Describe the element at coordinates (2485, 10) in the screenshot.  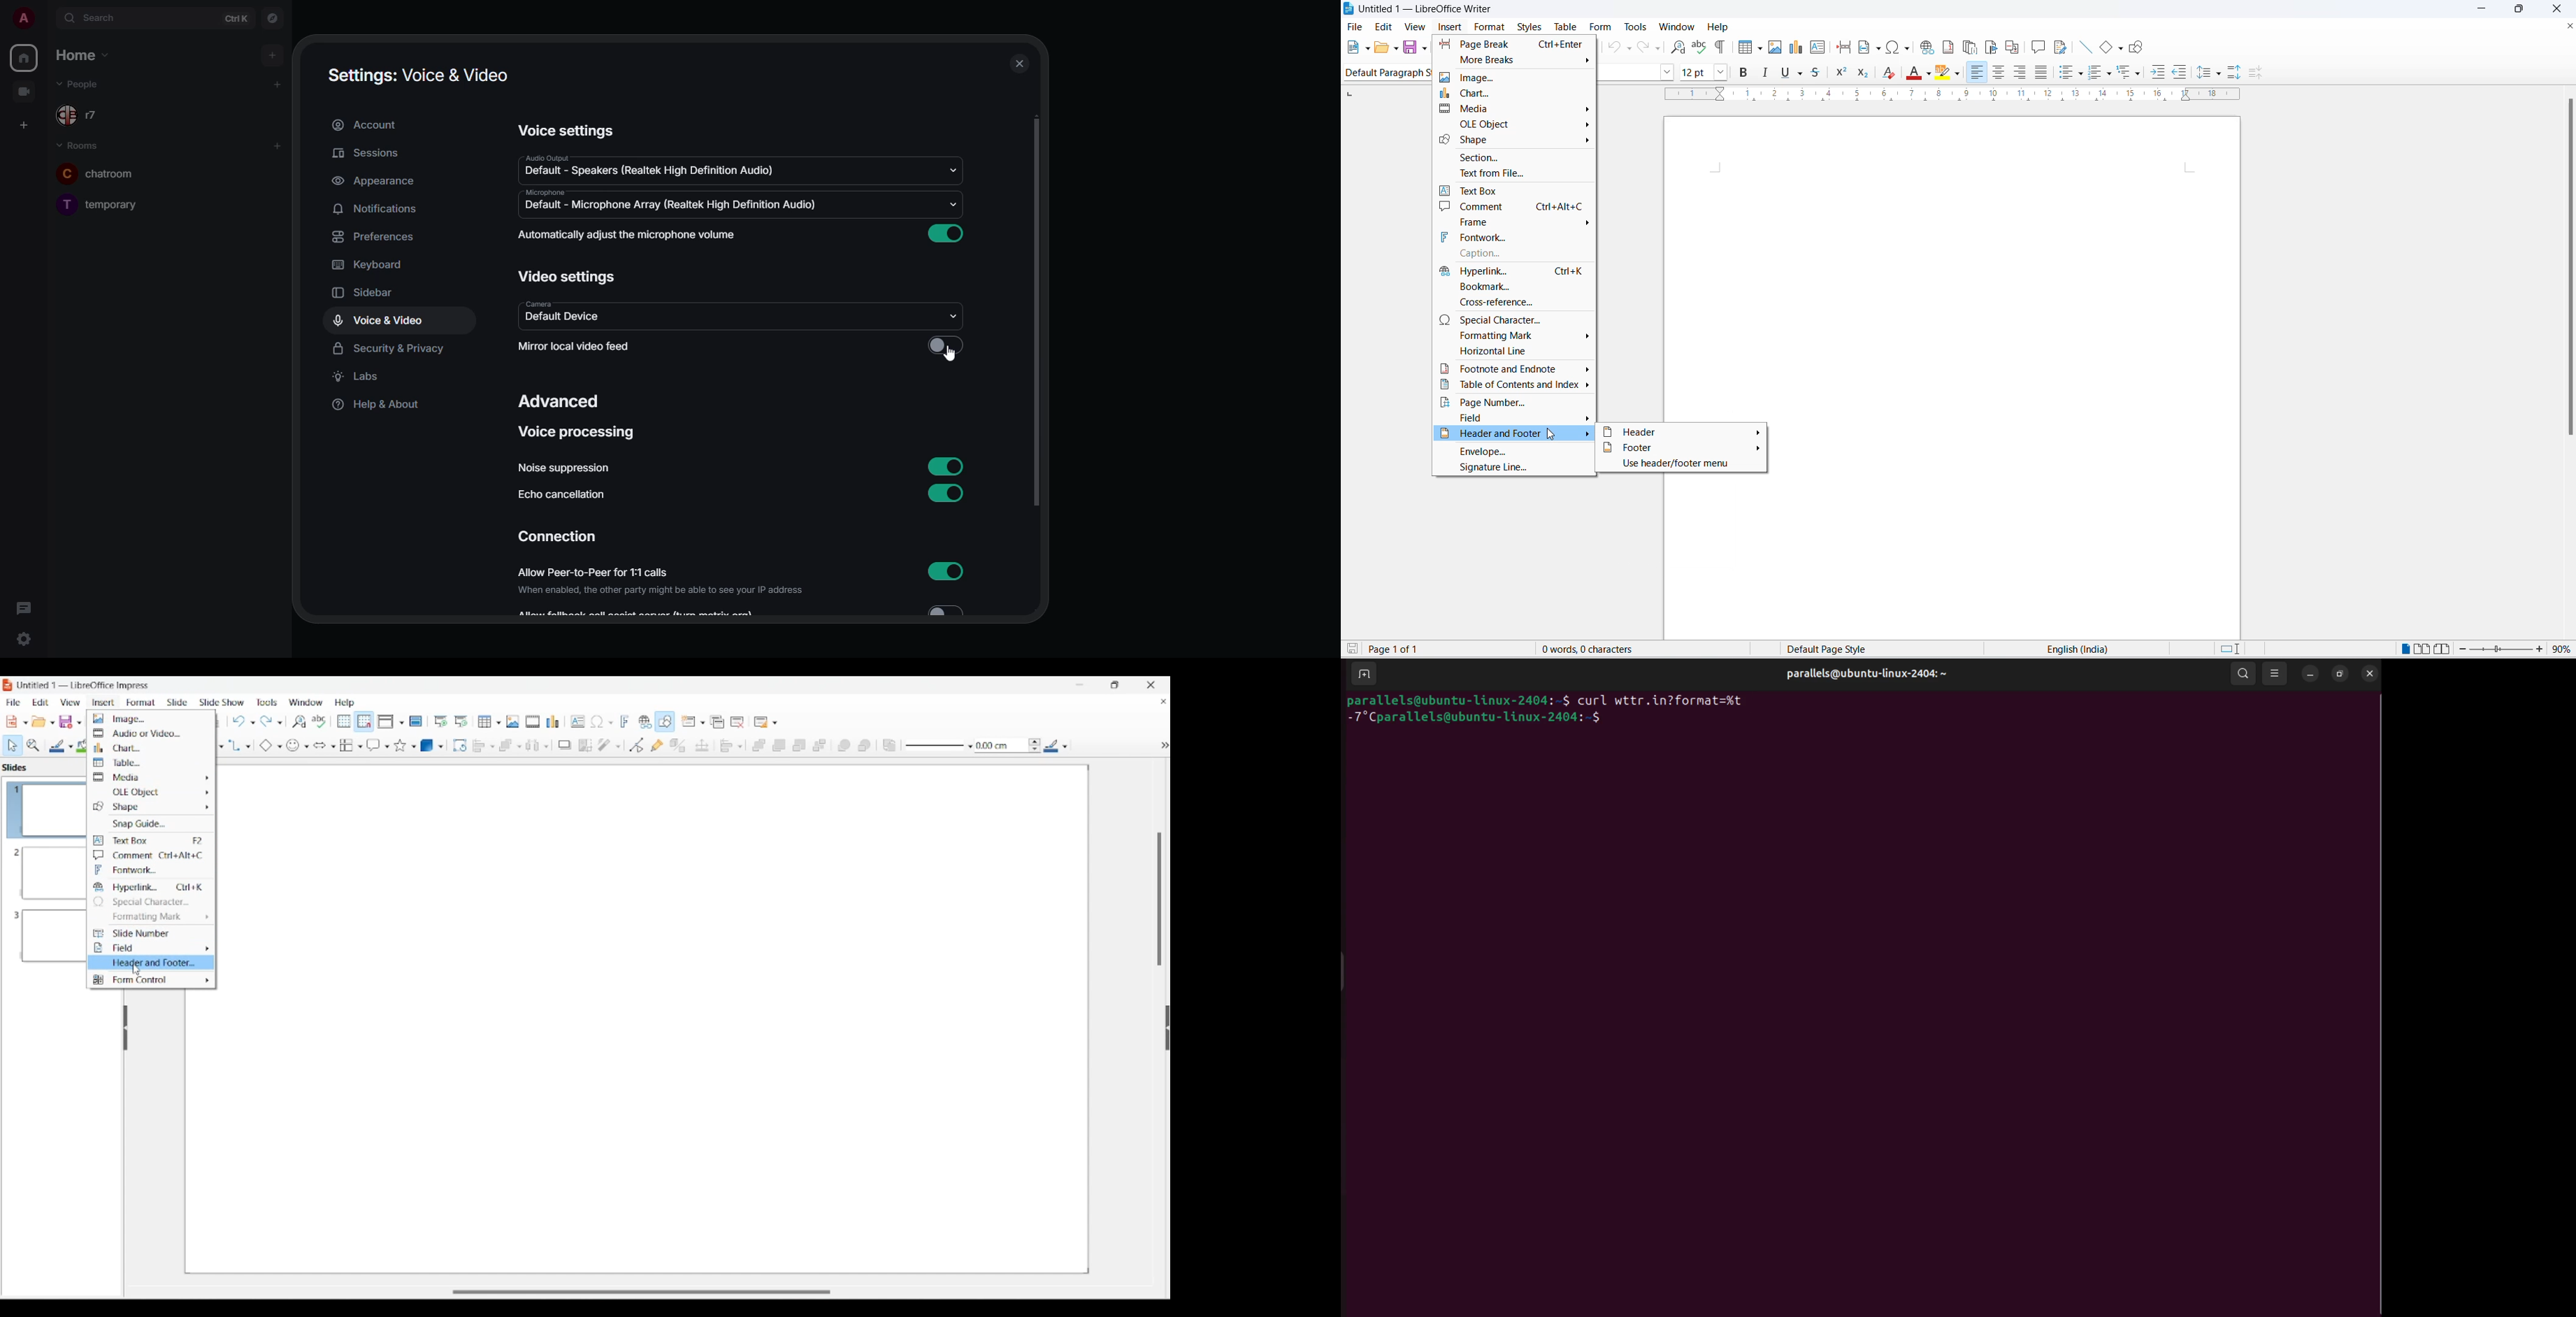
I see `minimize` at that location.